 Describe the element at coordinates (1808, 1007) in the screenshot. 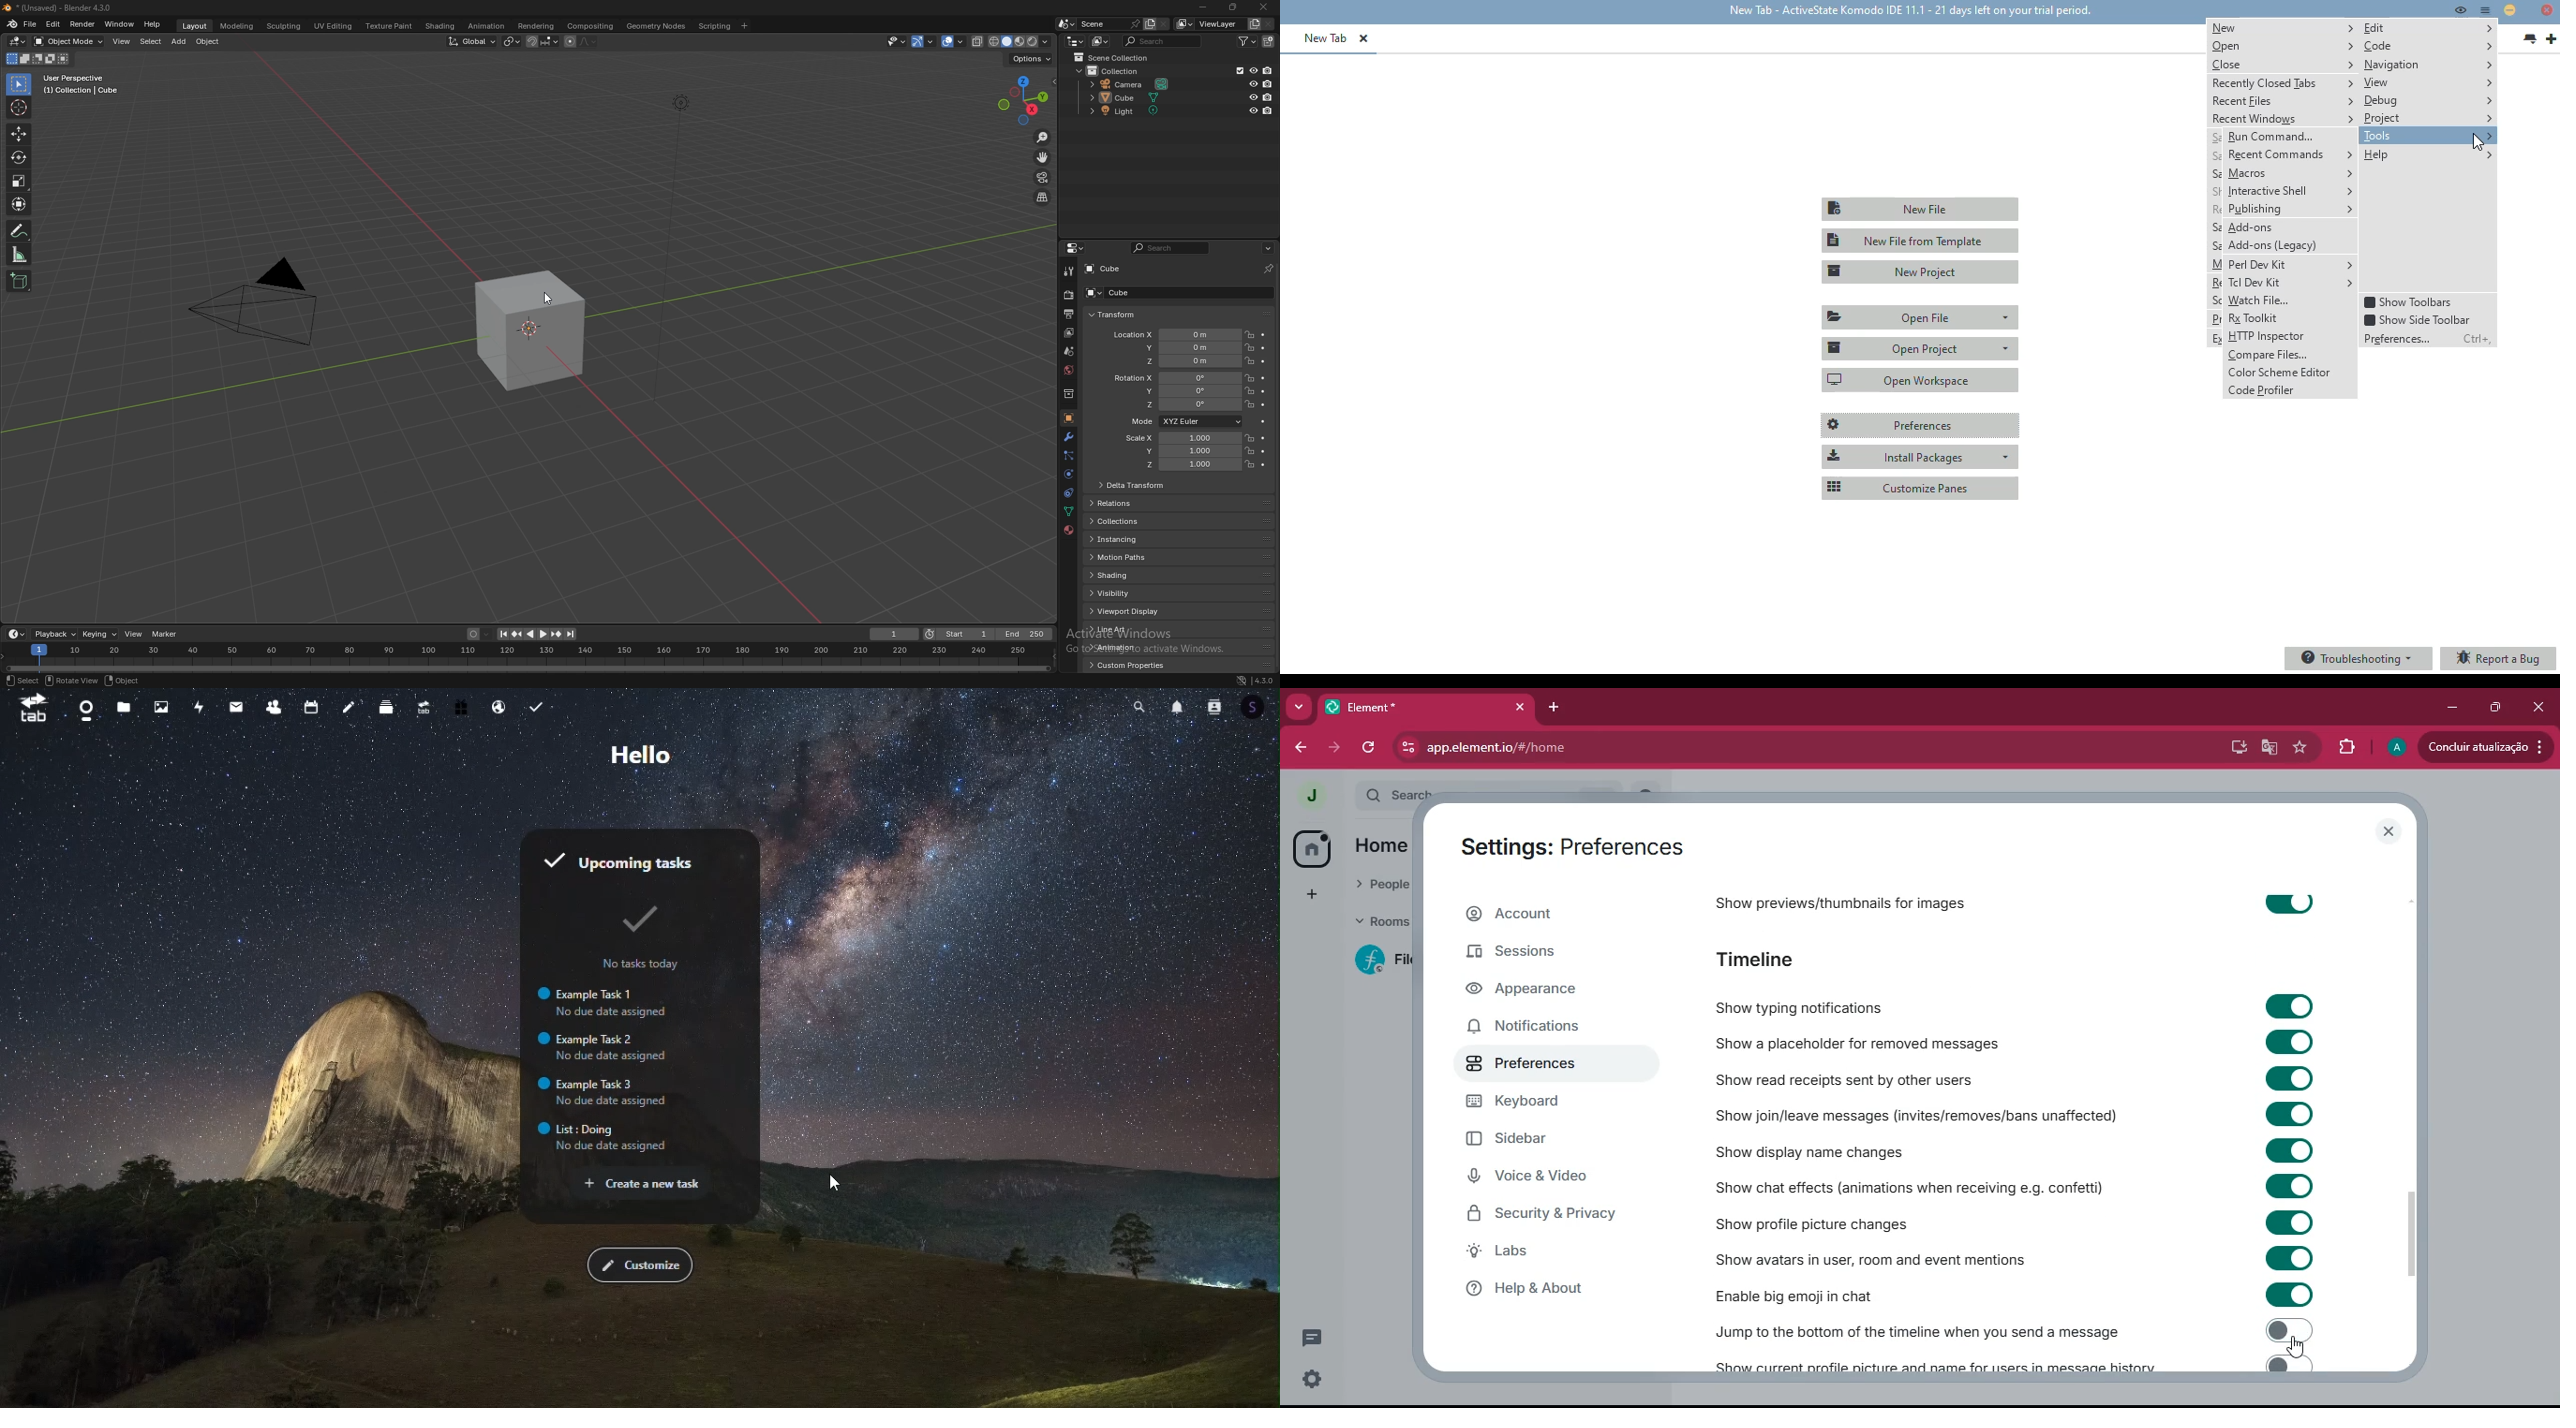

I see `show typing notifications` at that location.